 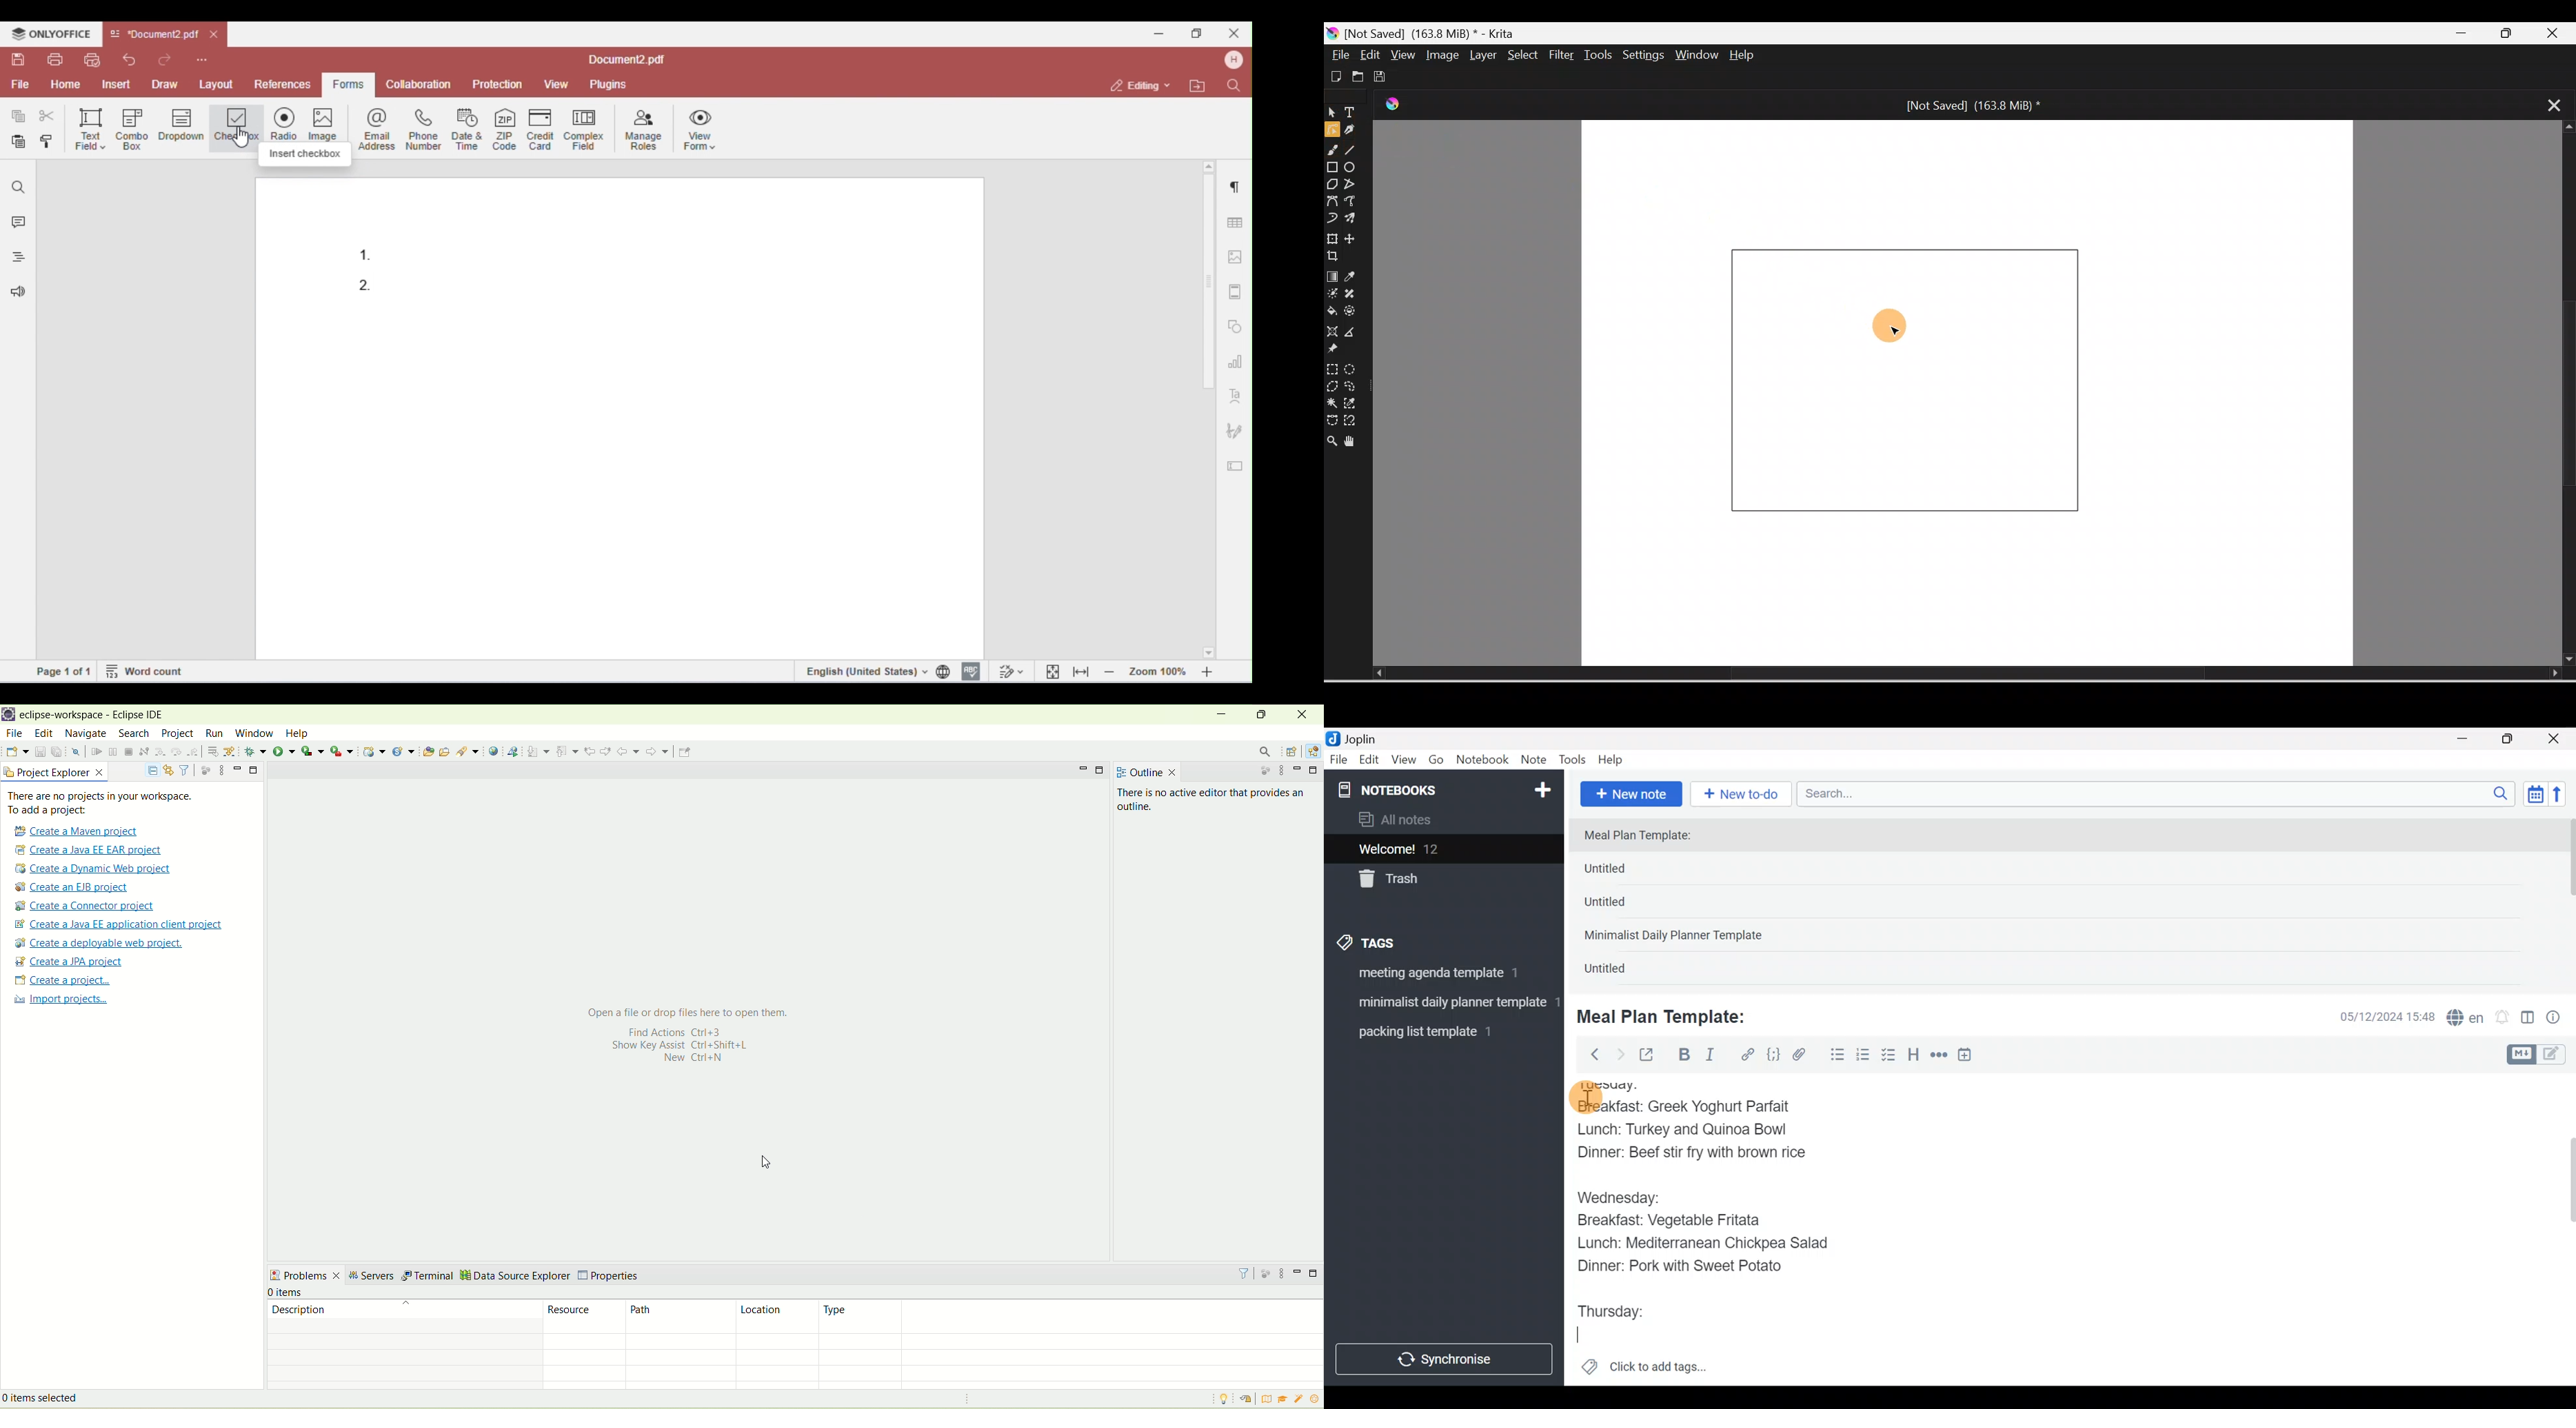 I want to click on Forward, so click(x=1620, y=1054).